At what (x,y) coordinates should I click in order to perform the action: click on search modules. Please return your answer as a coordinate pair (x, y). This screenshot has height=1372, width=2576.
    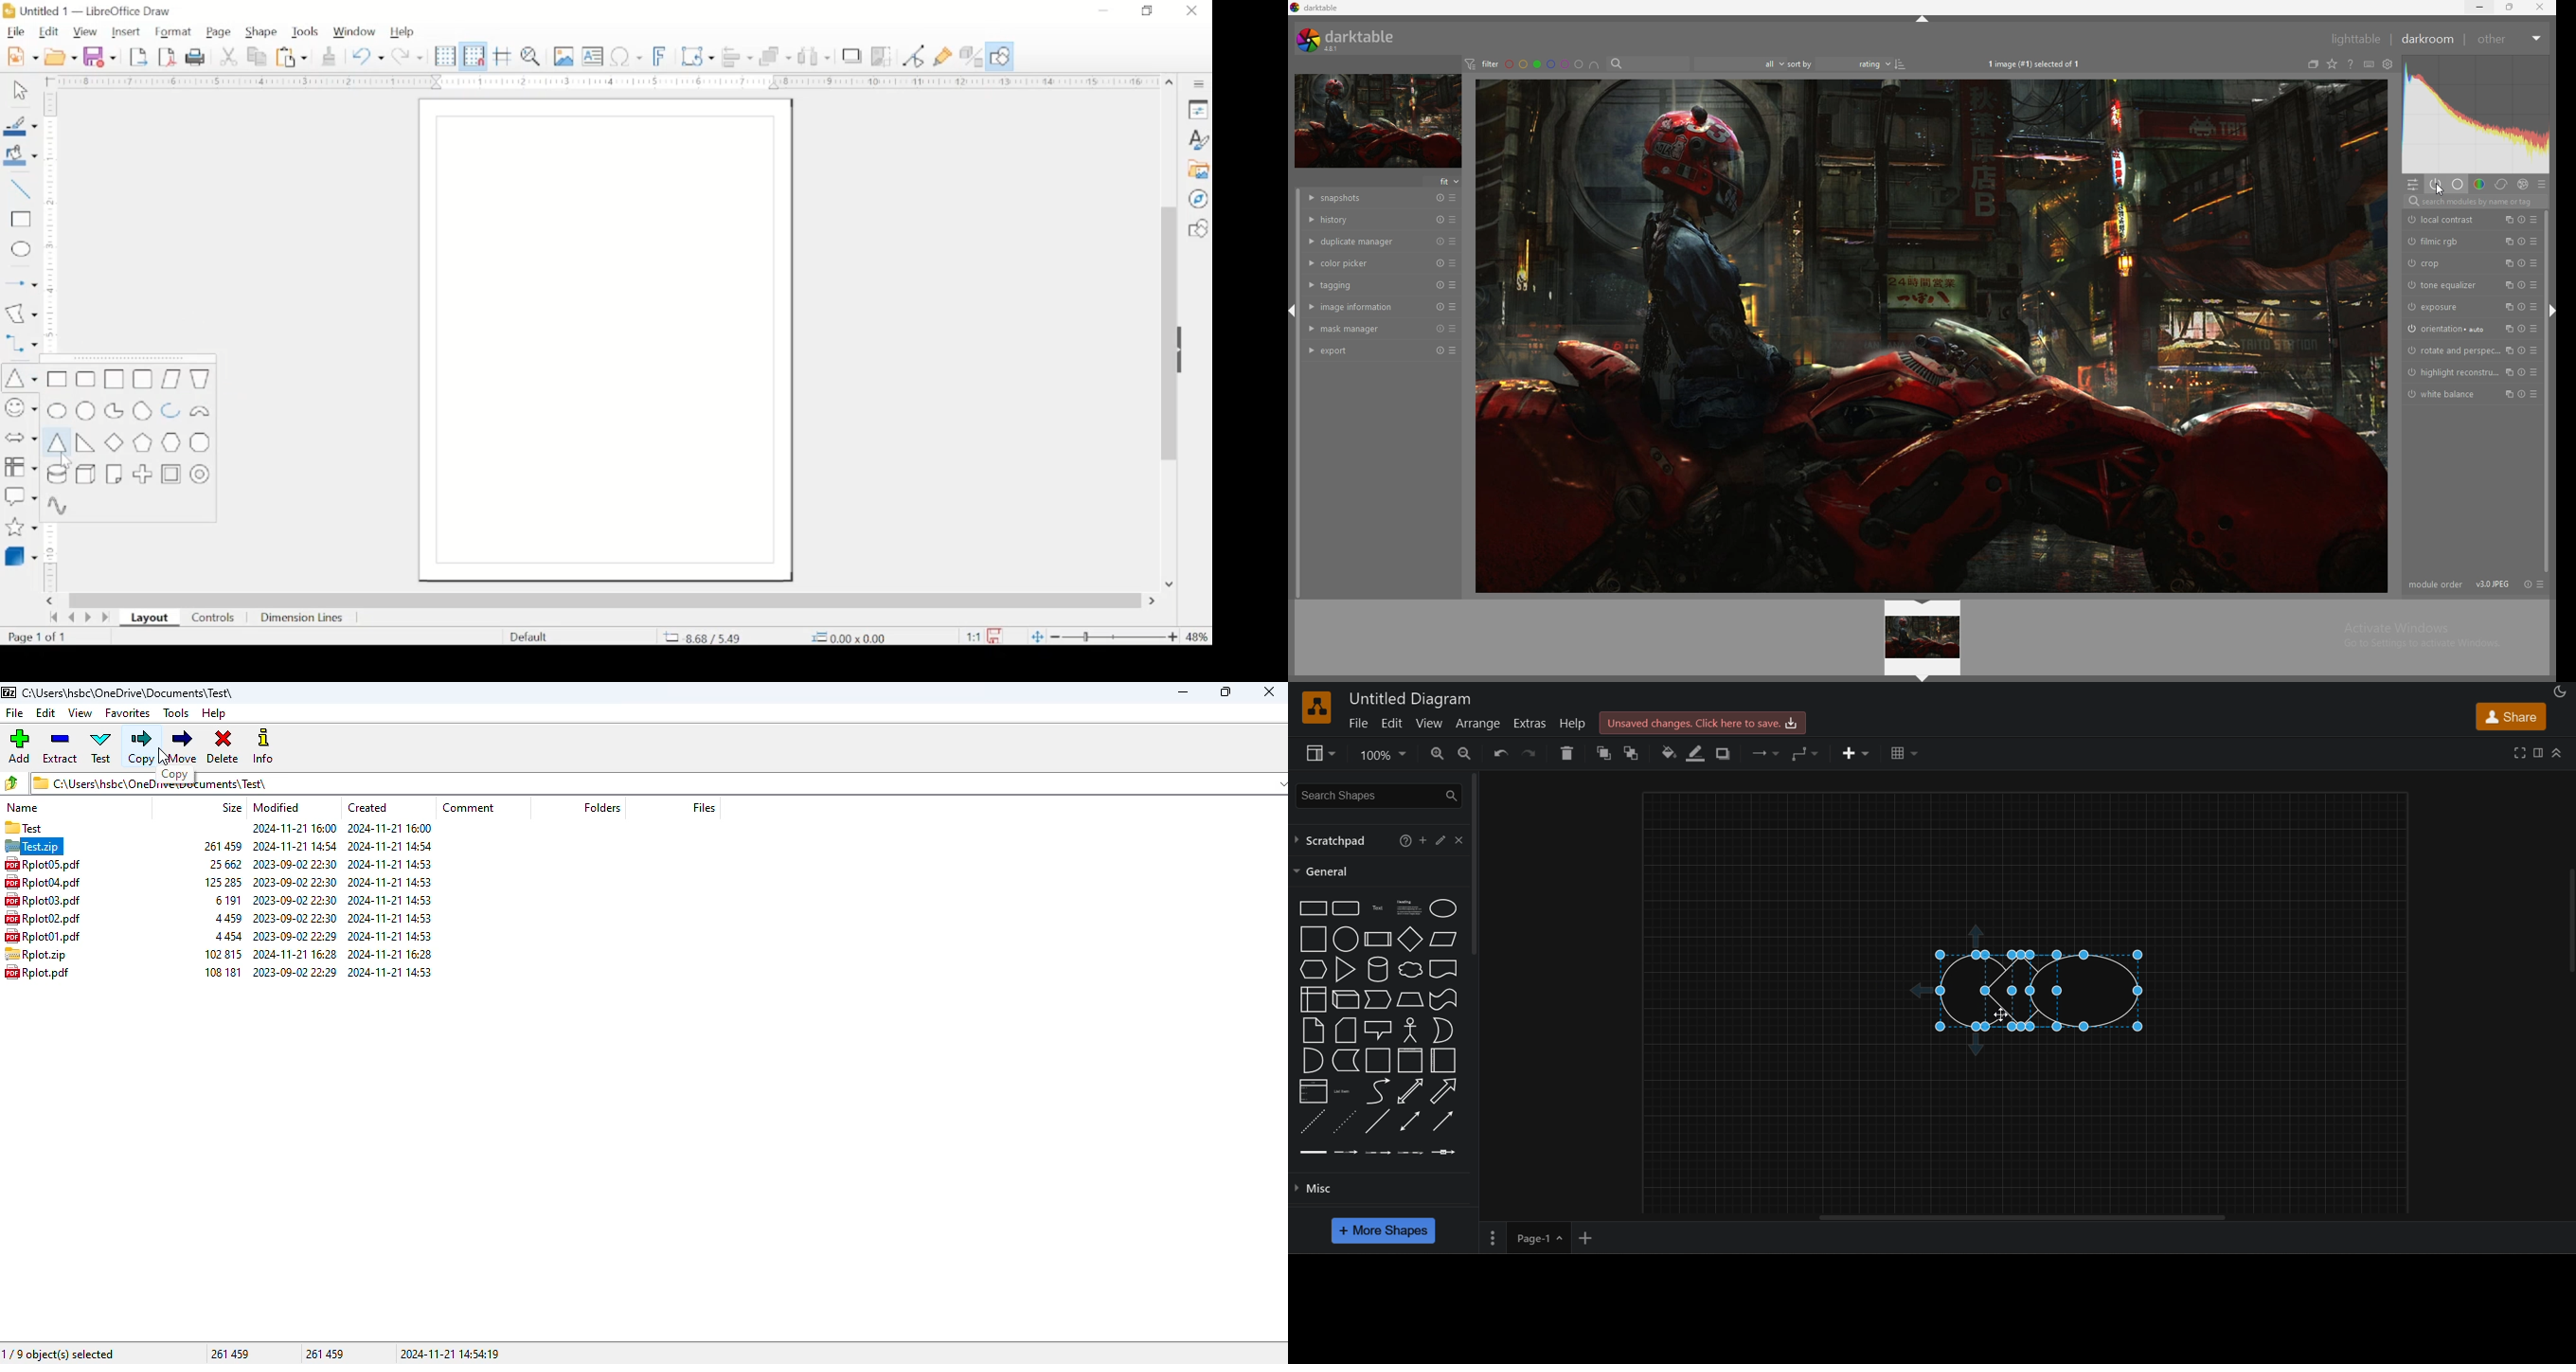
    Looking at the image, I should click on (2474, 203).